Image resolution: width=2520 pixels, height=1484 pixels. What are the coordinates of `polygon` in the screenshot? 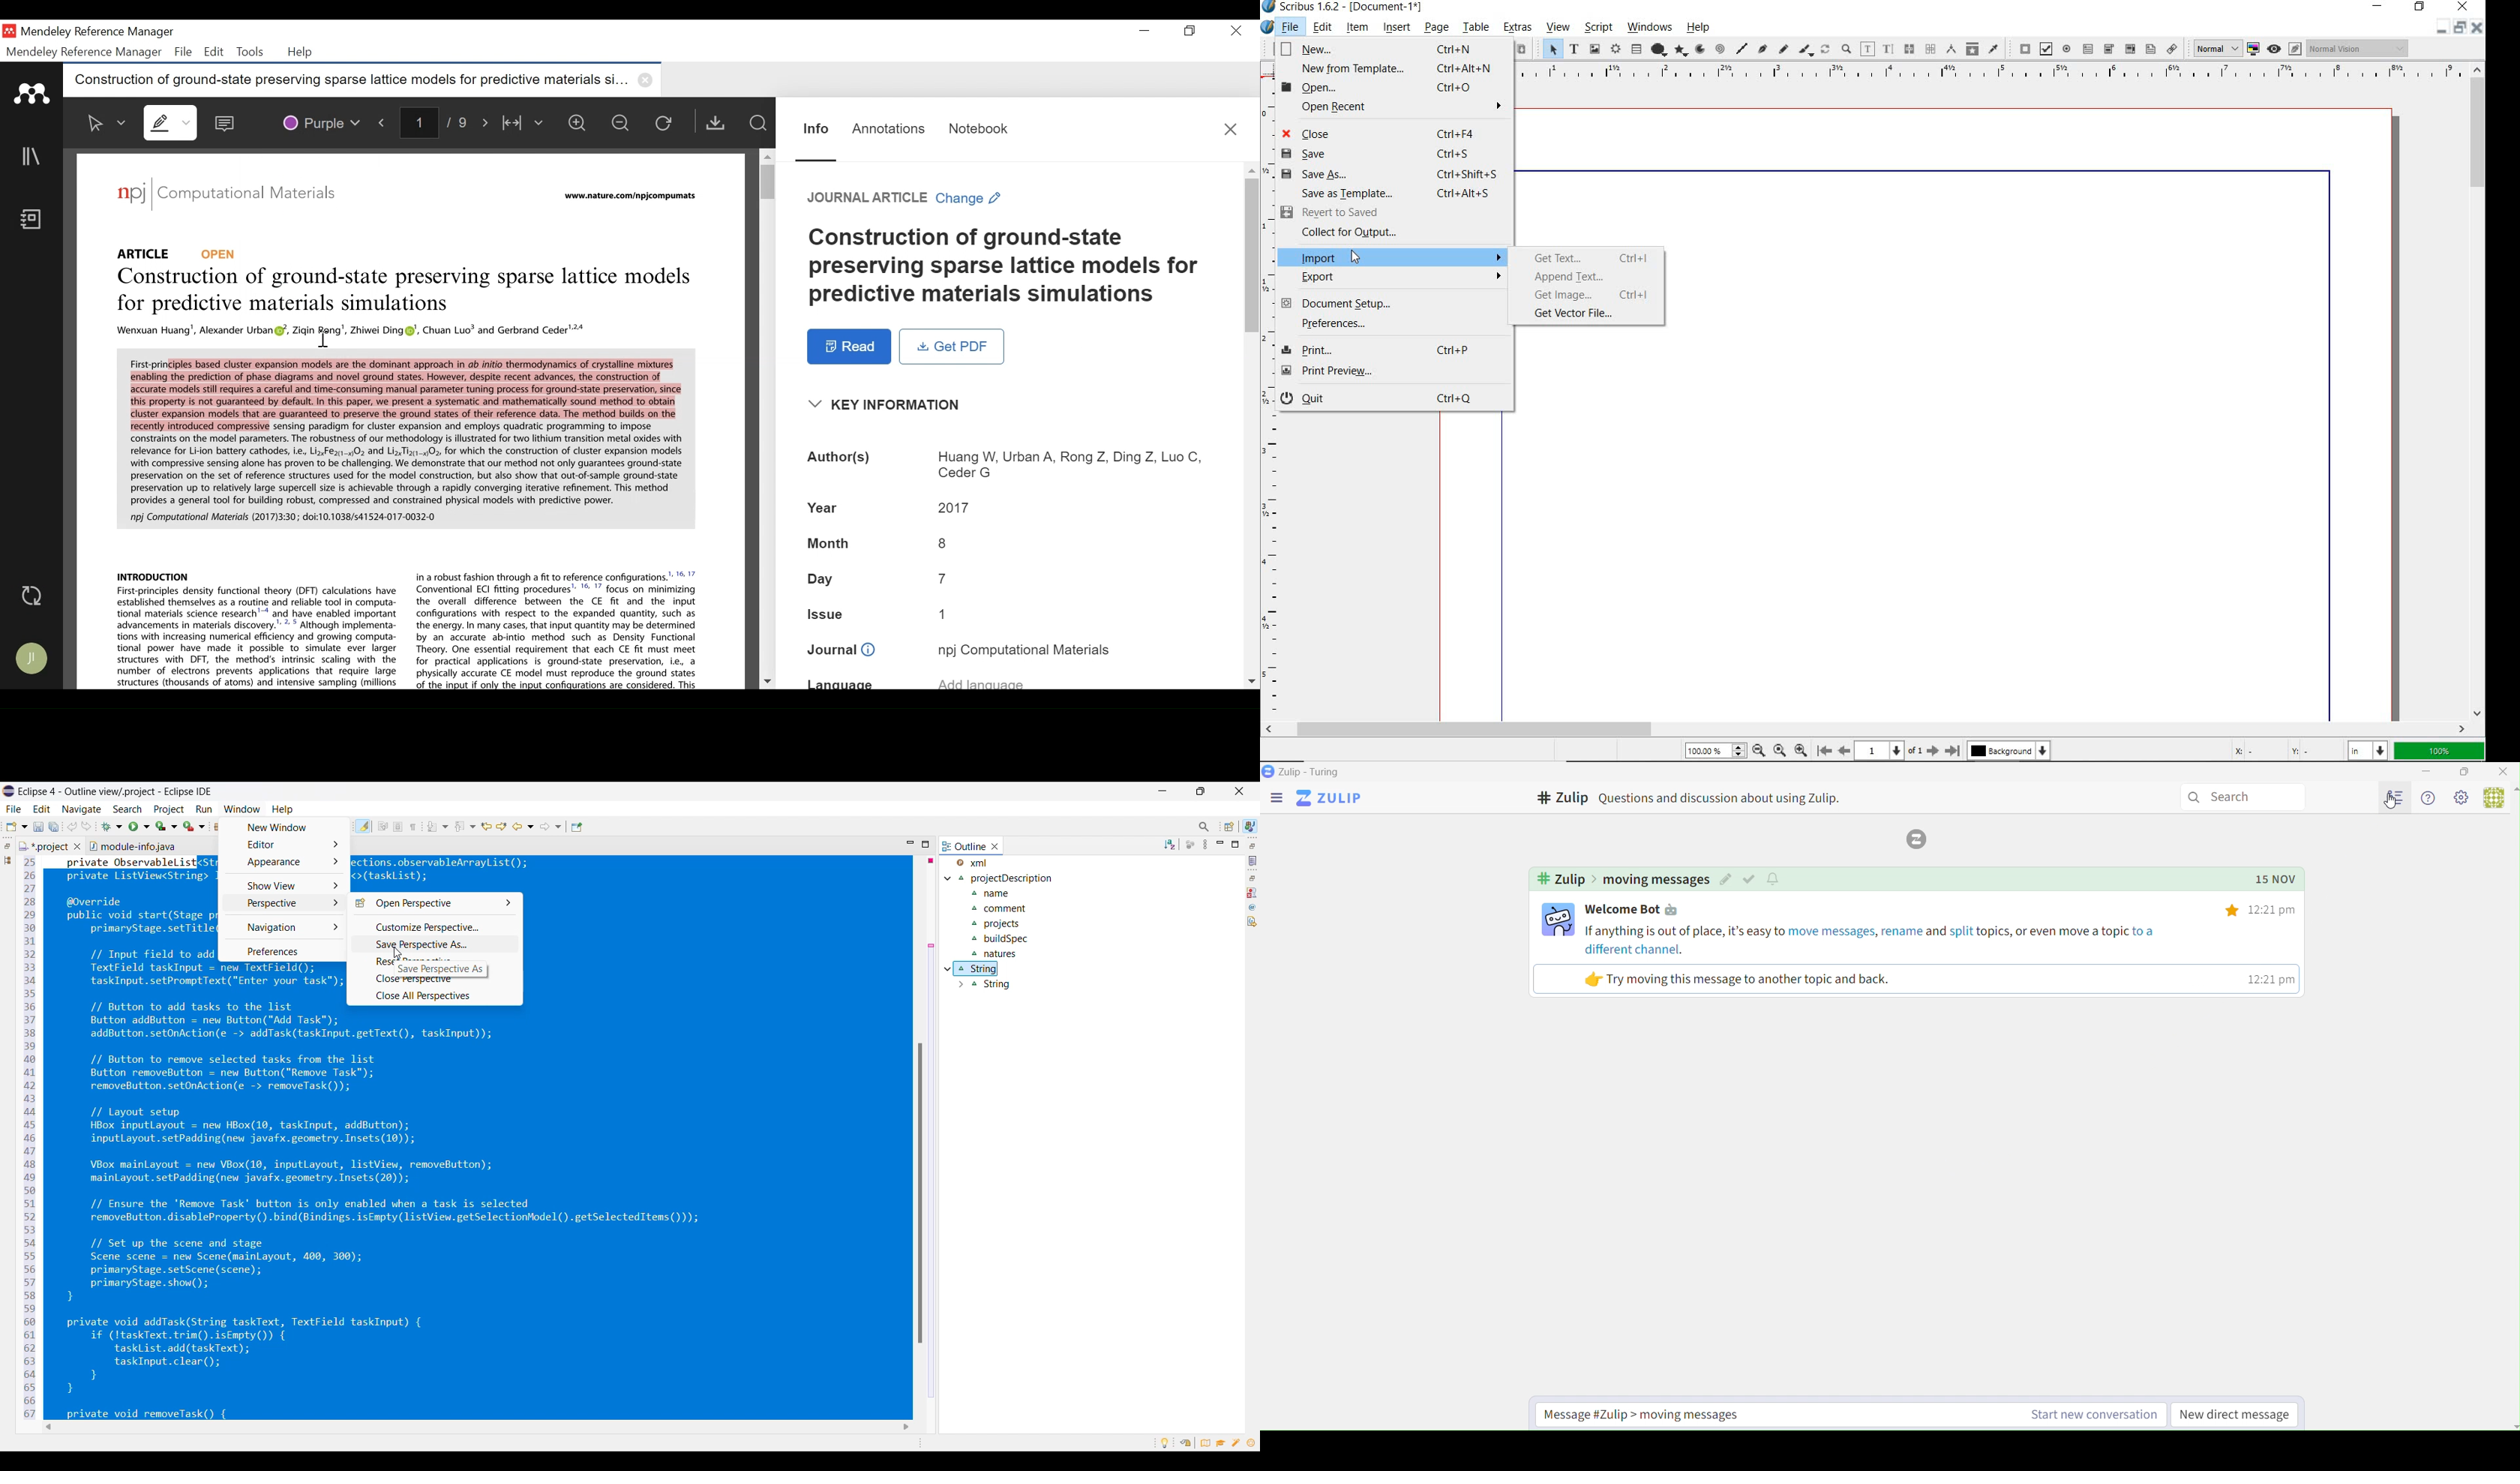 It's located at (1682, 50).